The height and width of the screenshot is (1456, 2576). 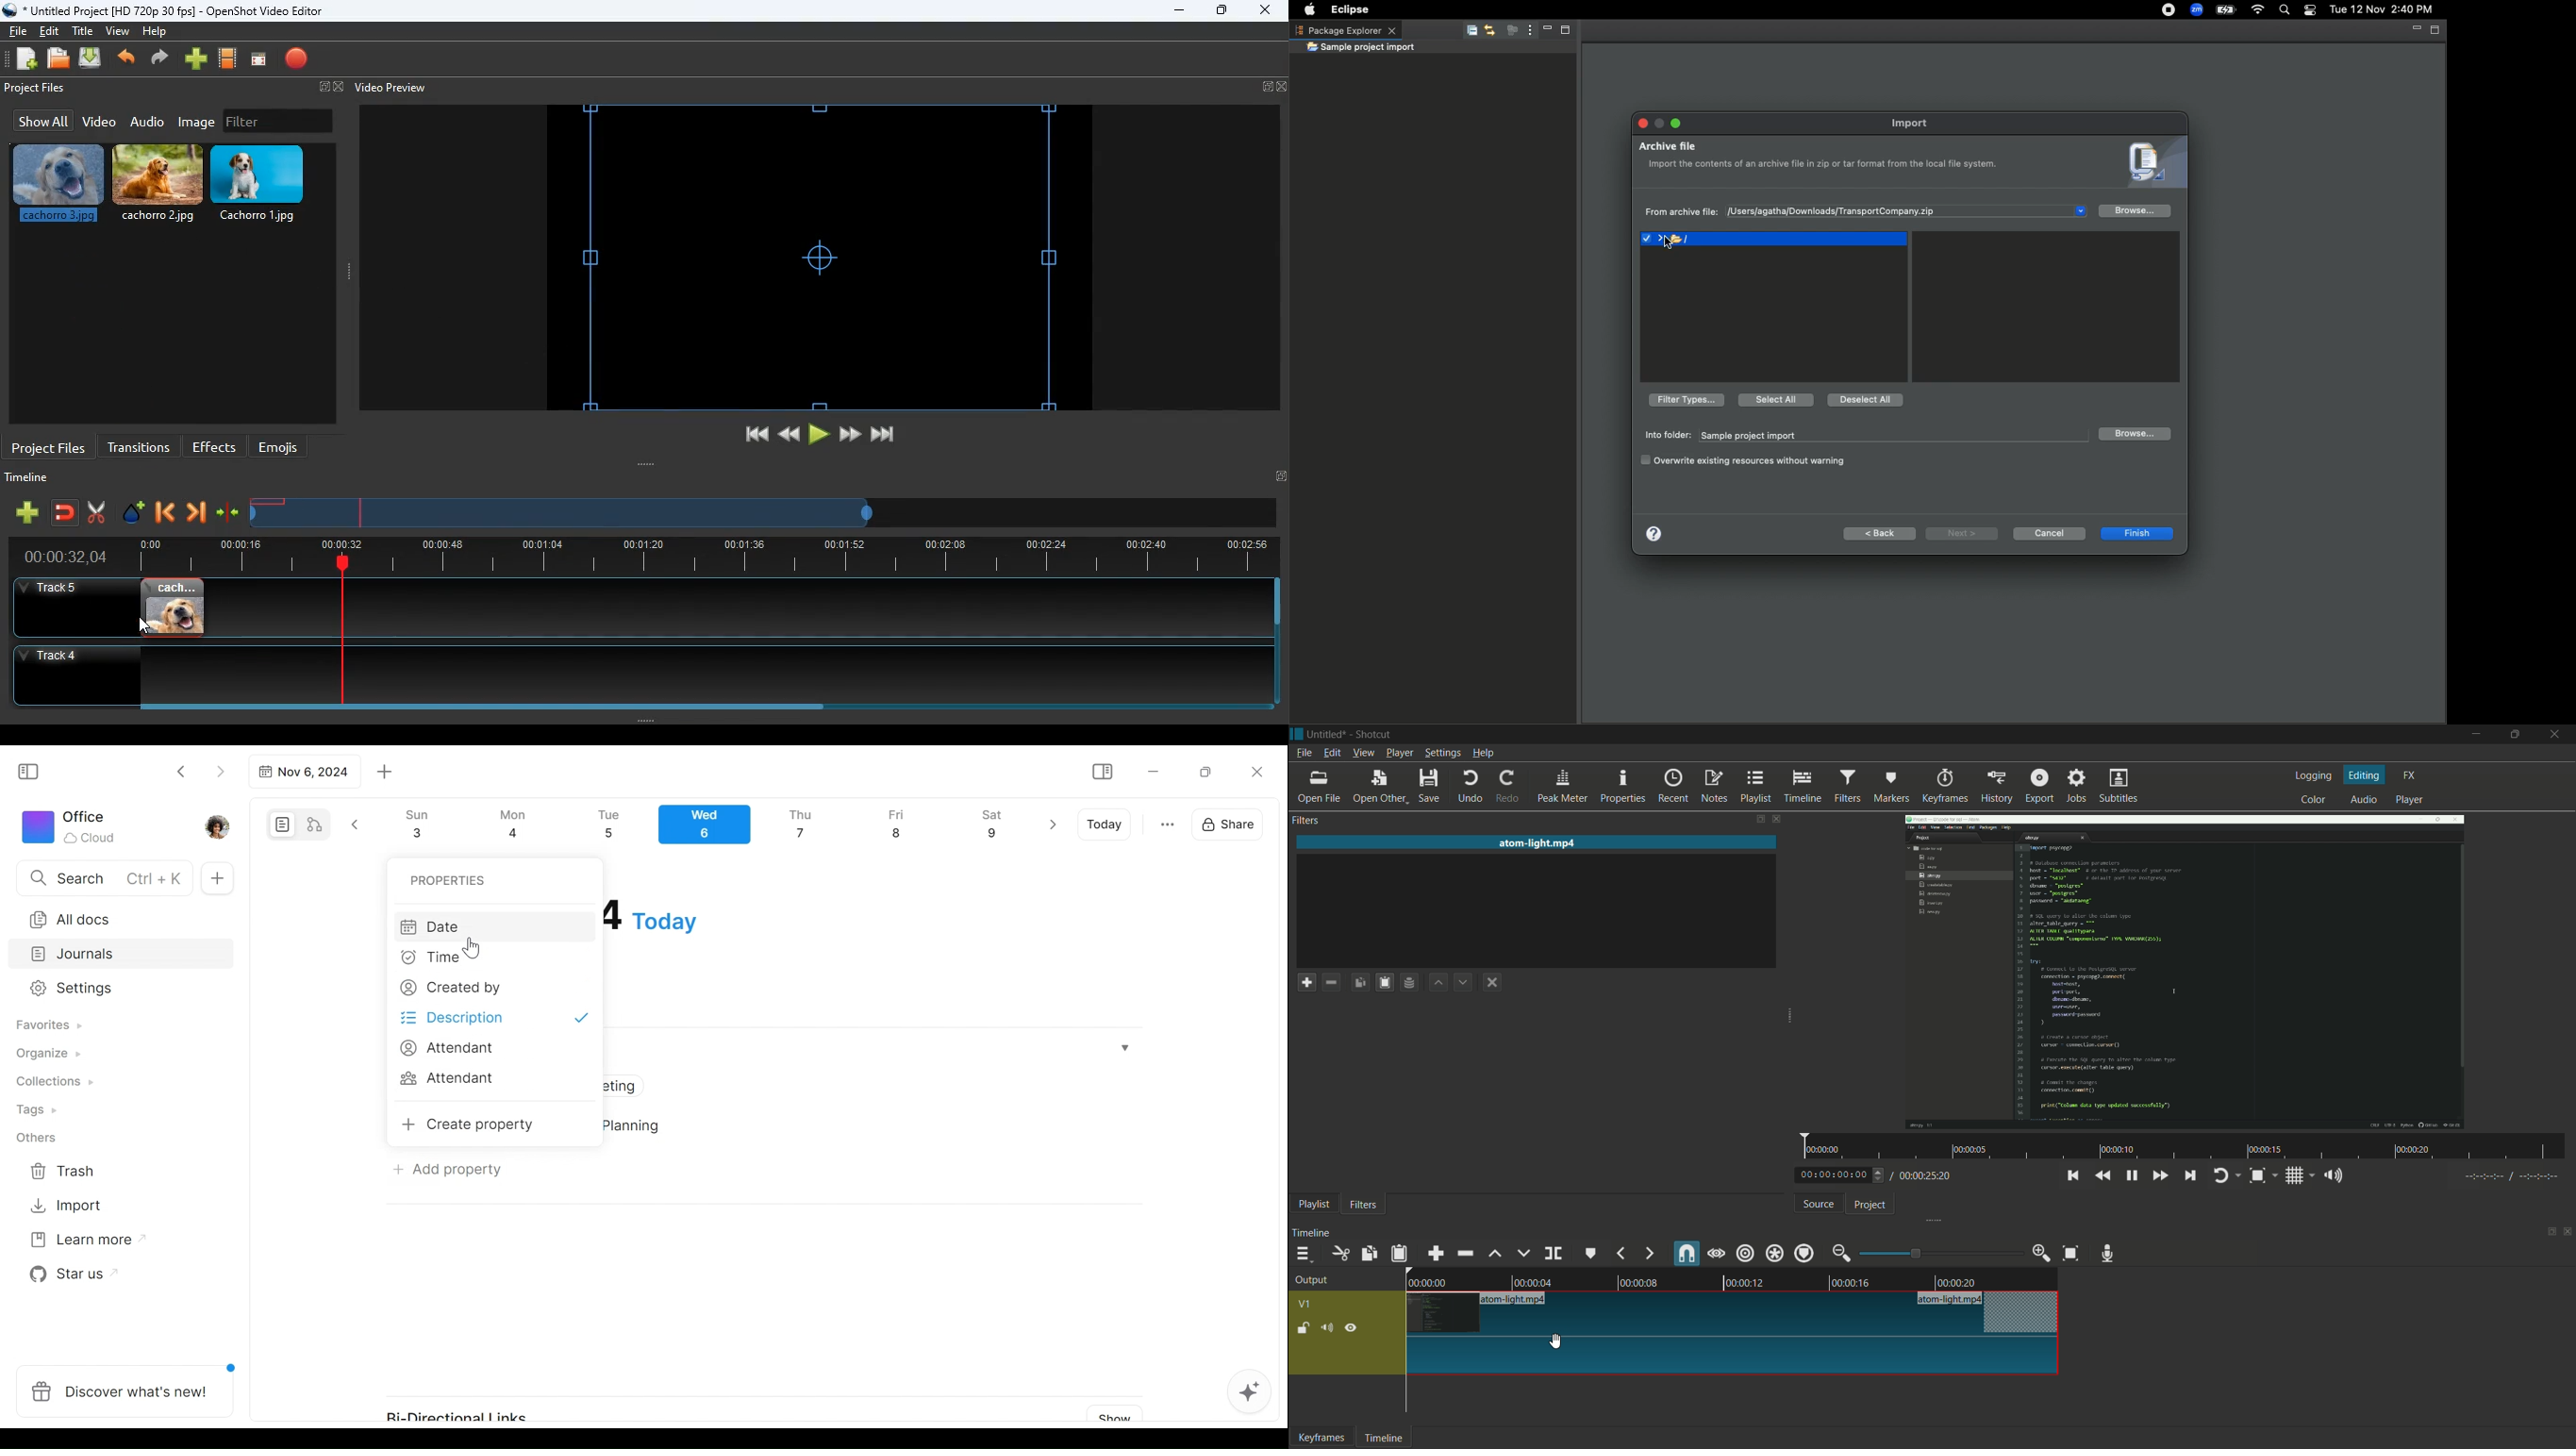 What do you see at coordinates (1256, 771) in the screenshot?
I see `Close` at bounding box center [1256, 771].